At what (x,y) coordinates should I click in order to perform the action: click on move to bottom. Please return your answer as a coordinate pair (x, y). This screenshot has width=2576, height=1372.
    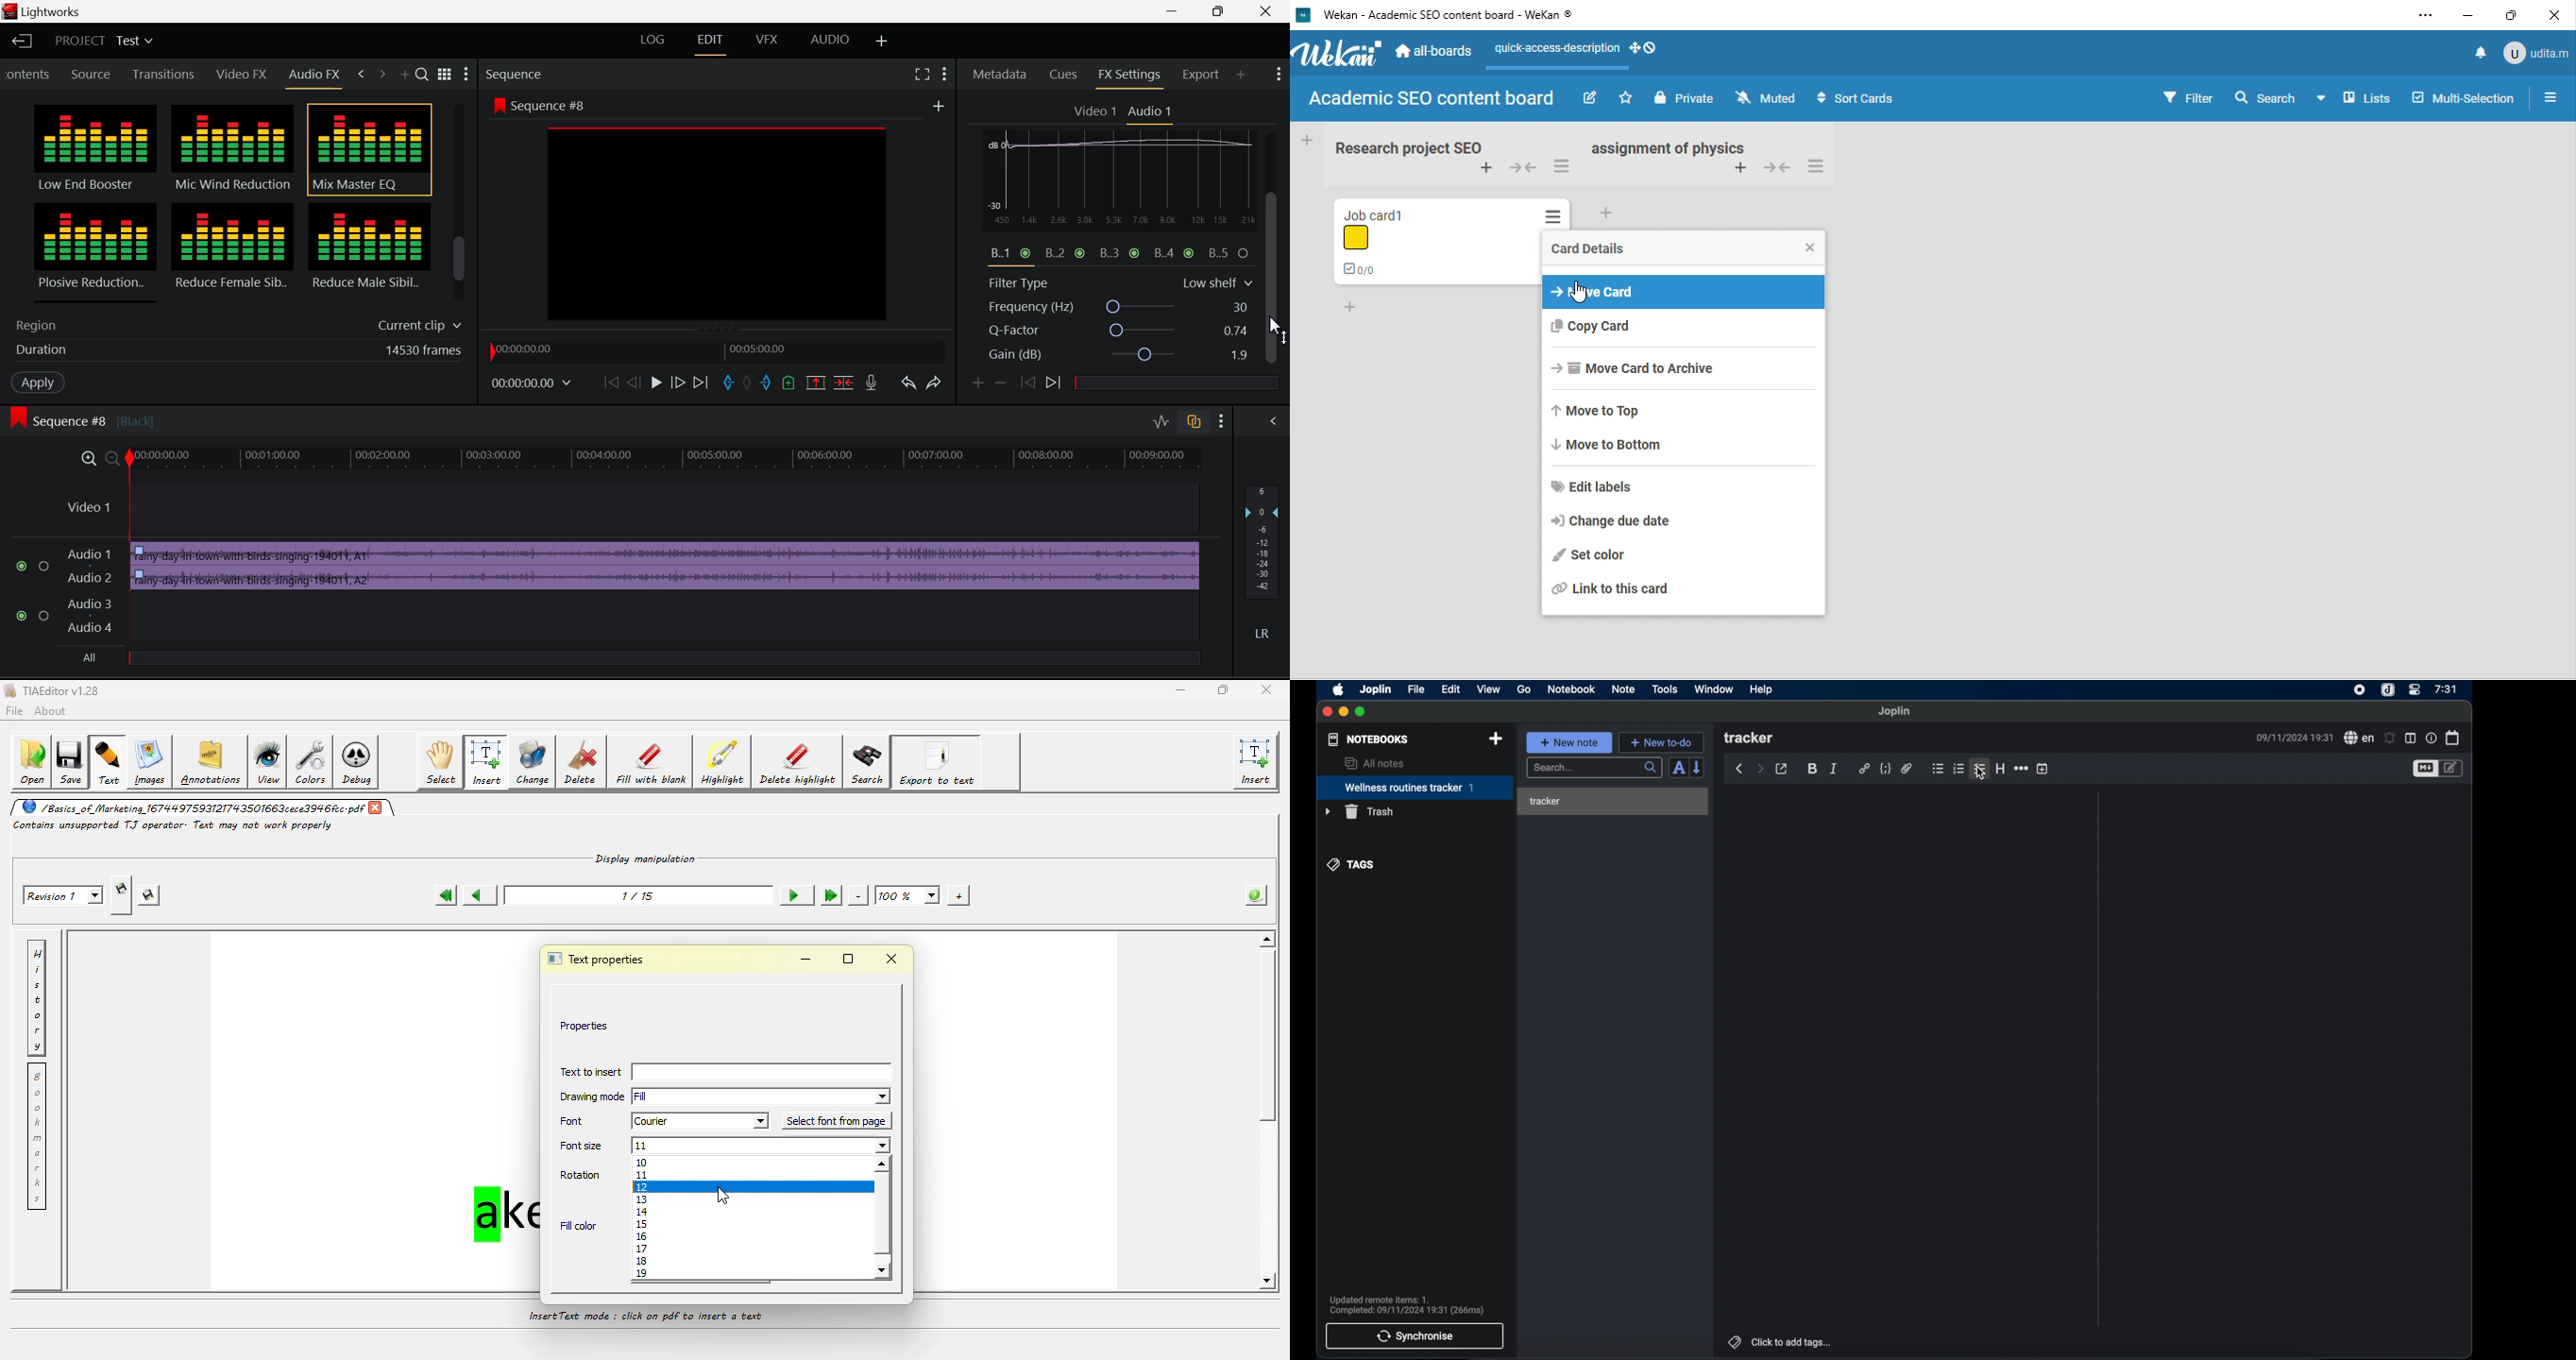
    Looking at the image, I should click on (1613, 444).